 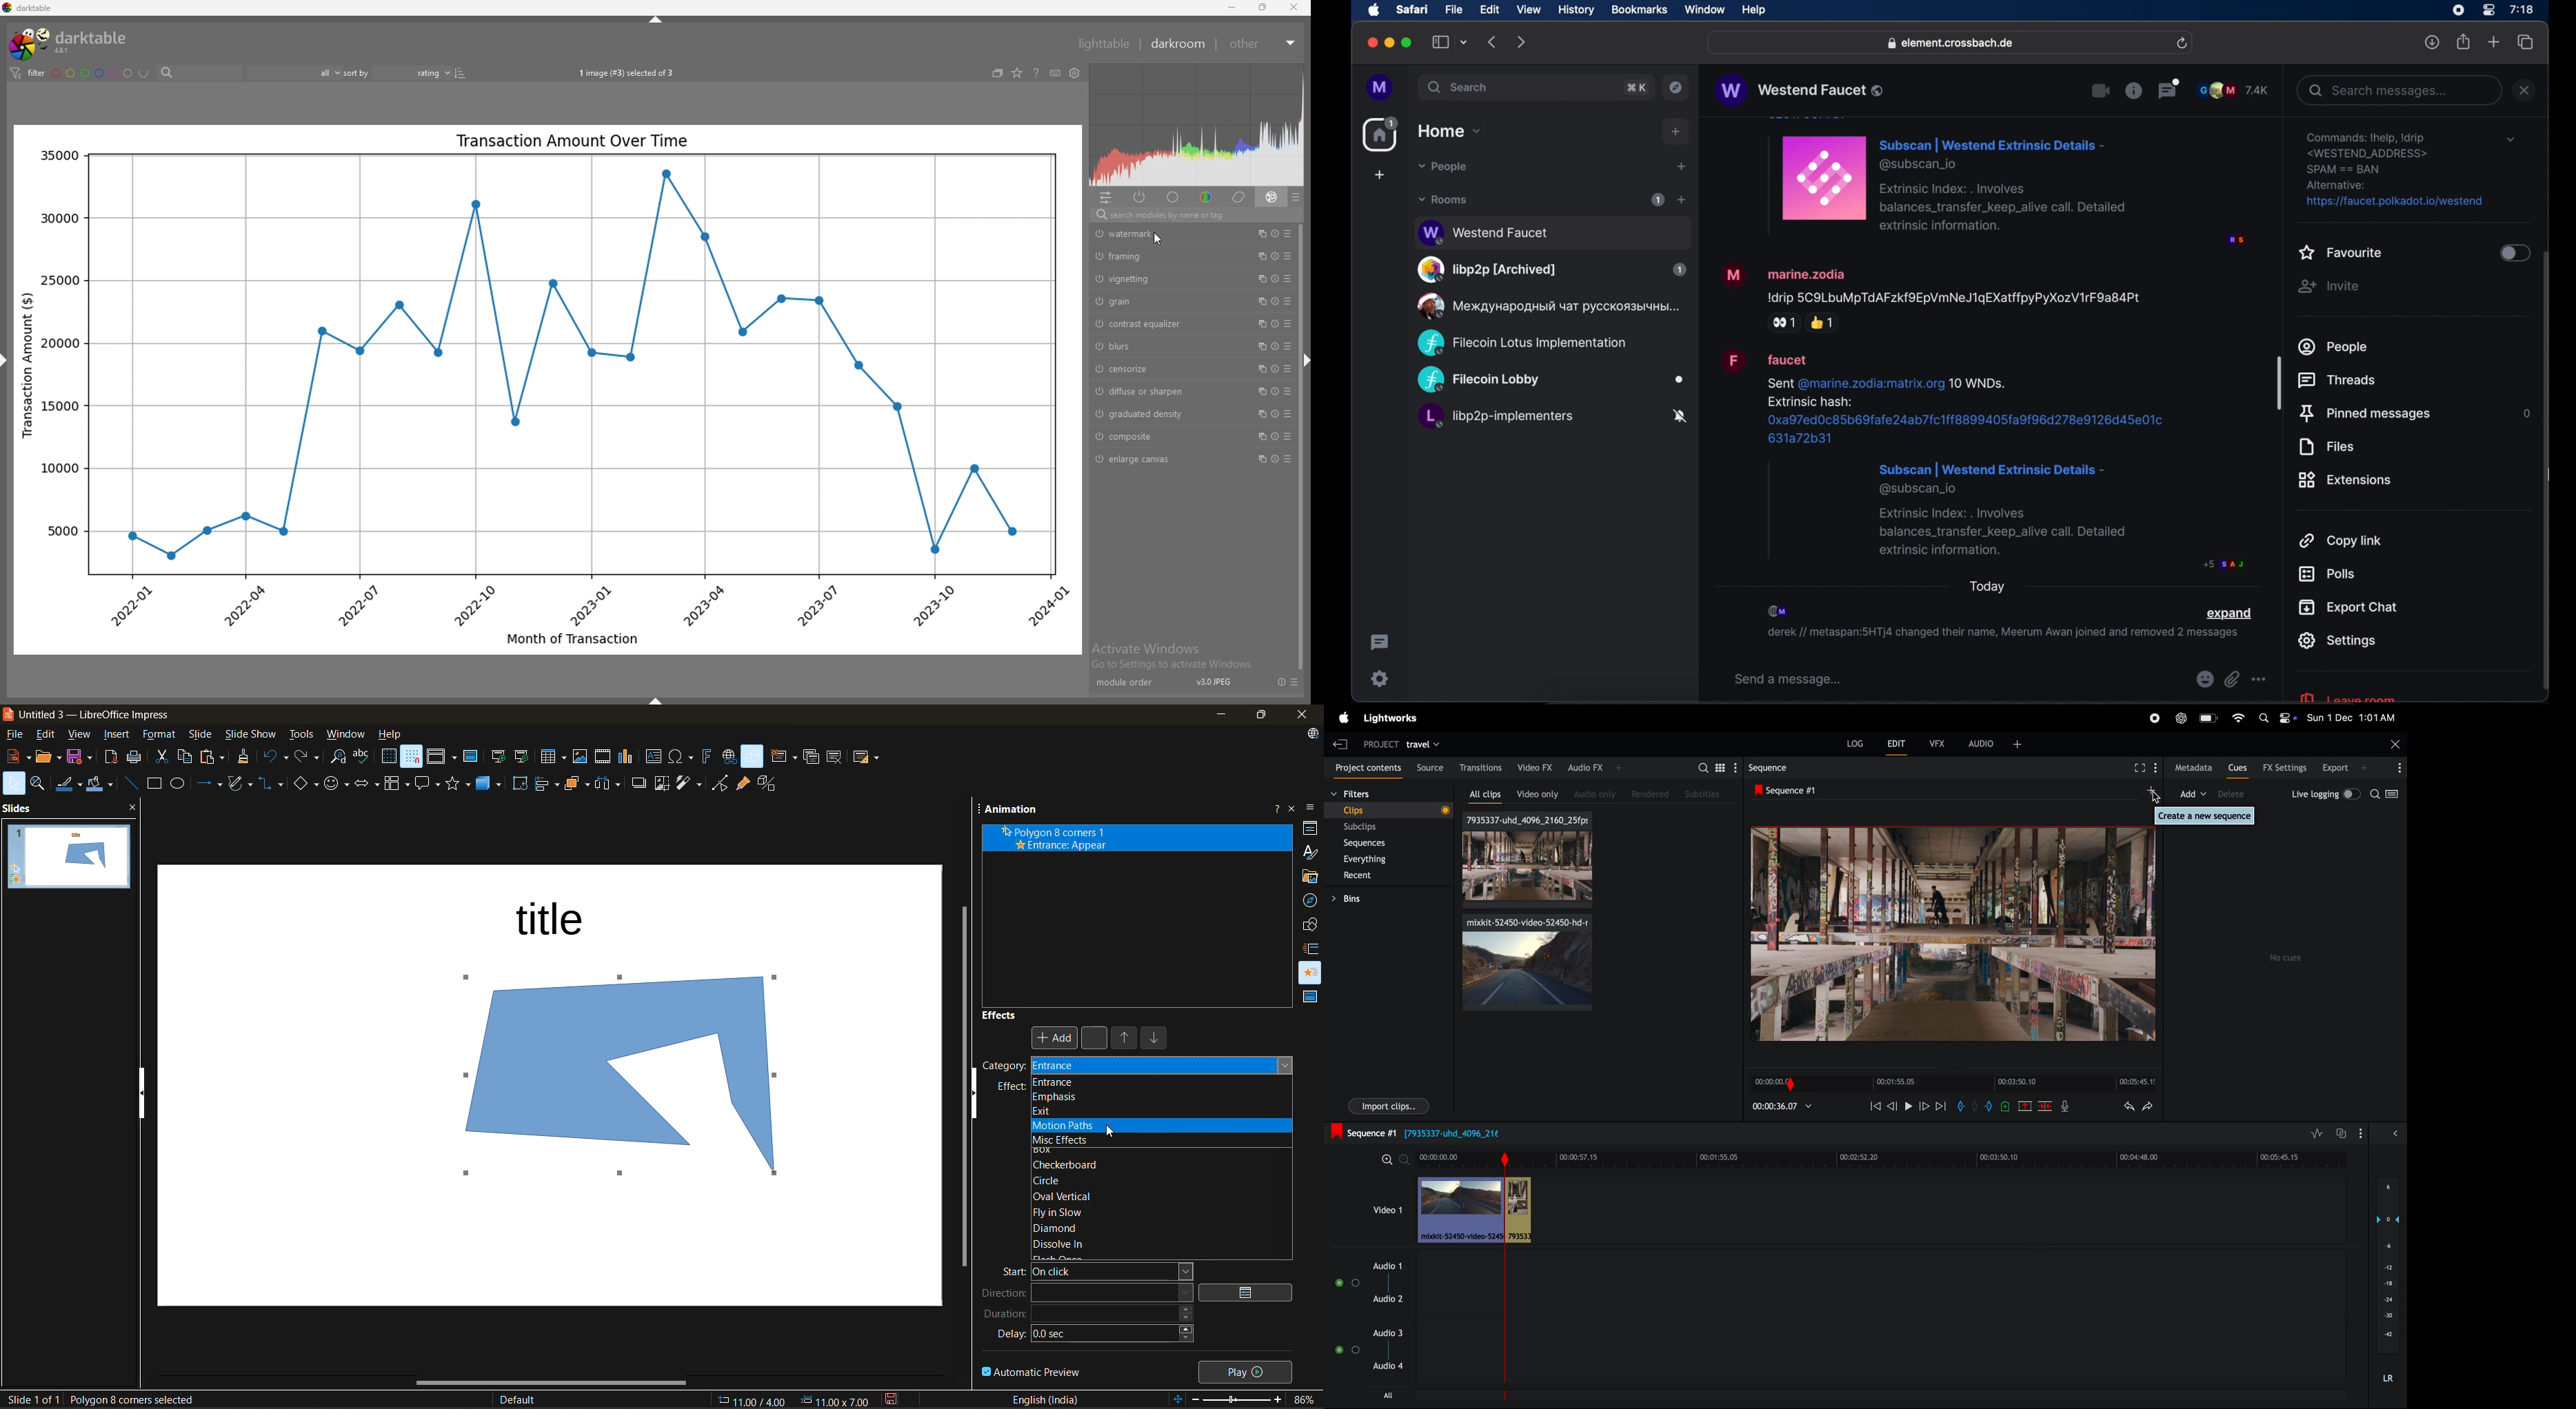 I want to click on public room, so click(x=1552, y=269).